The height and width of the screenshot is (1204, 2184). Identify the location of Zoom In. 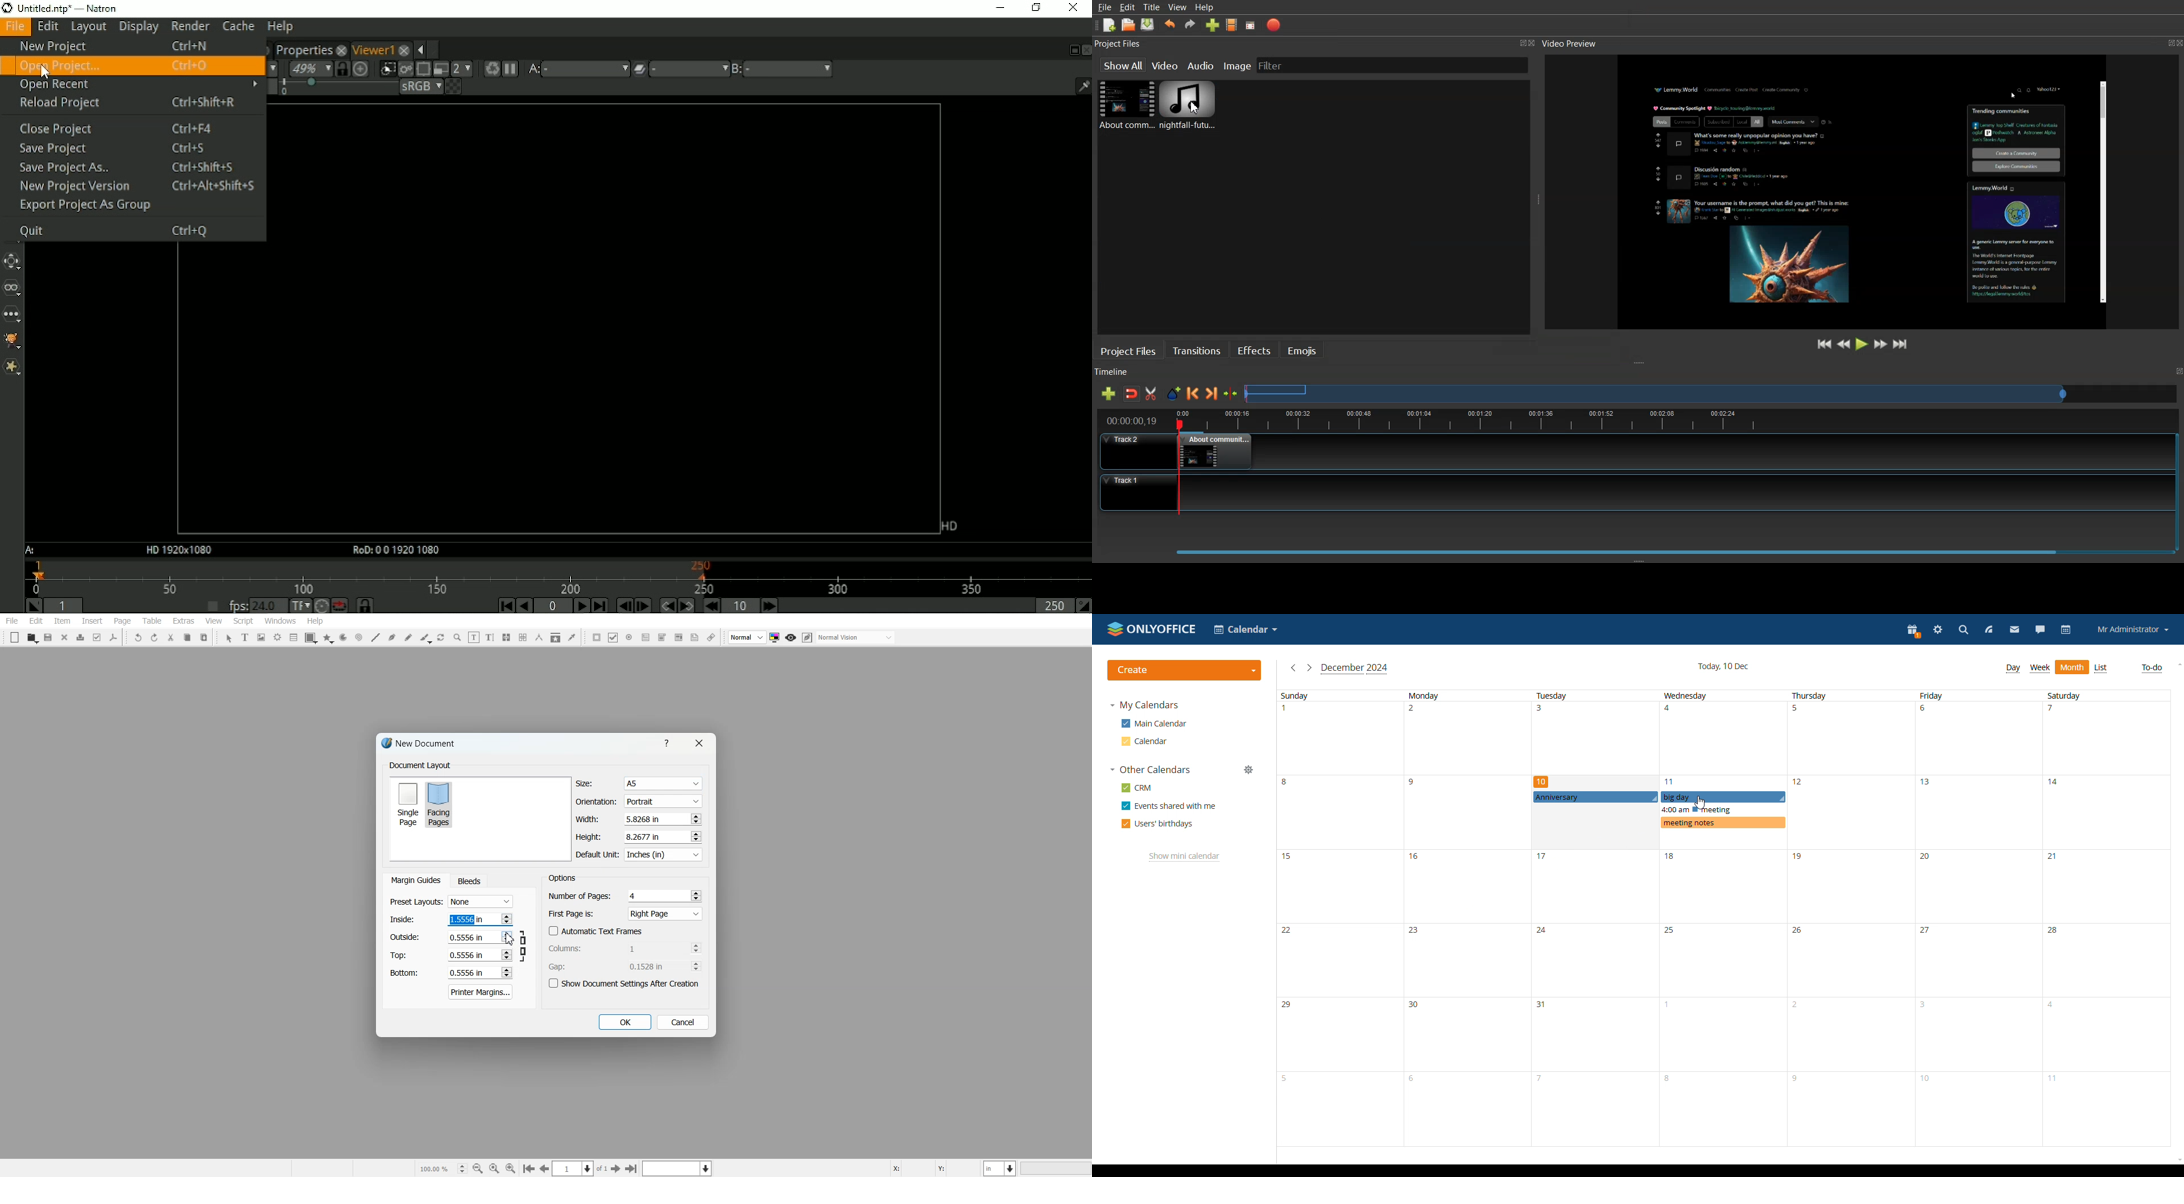
(511, 1168).